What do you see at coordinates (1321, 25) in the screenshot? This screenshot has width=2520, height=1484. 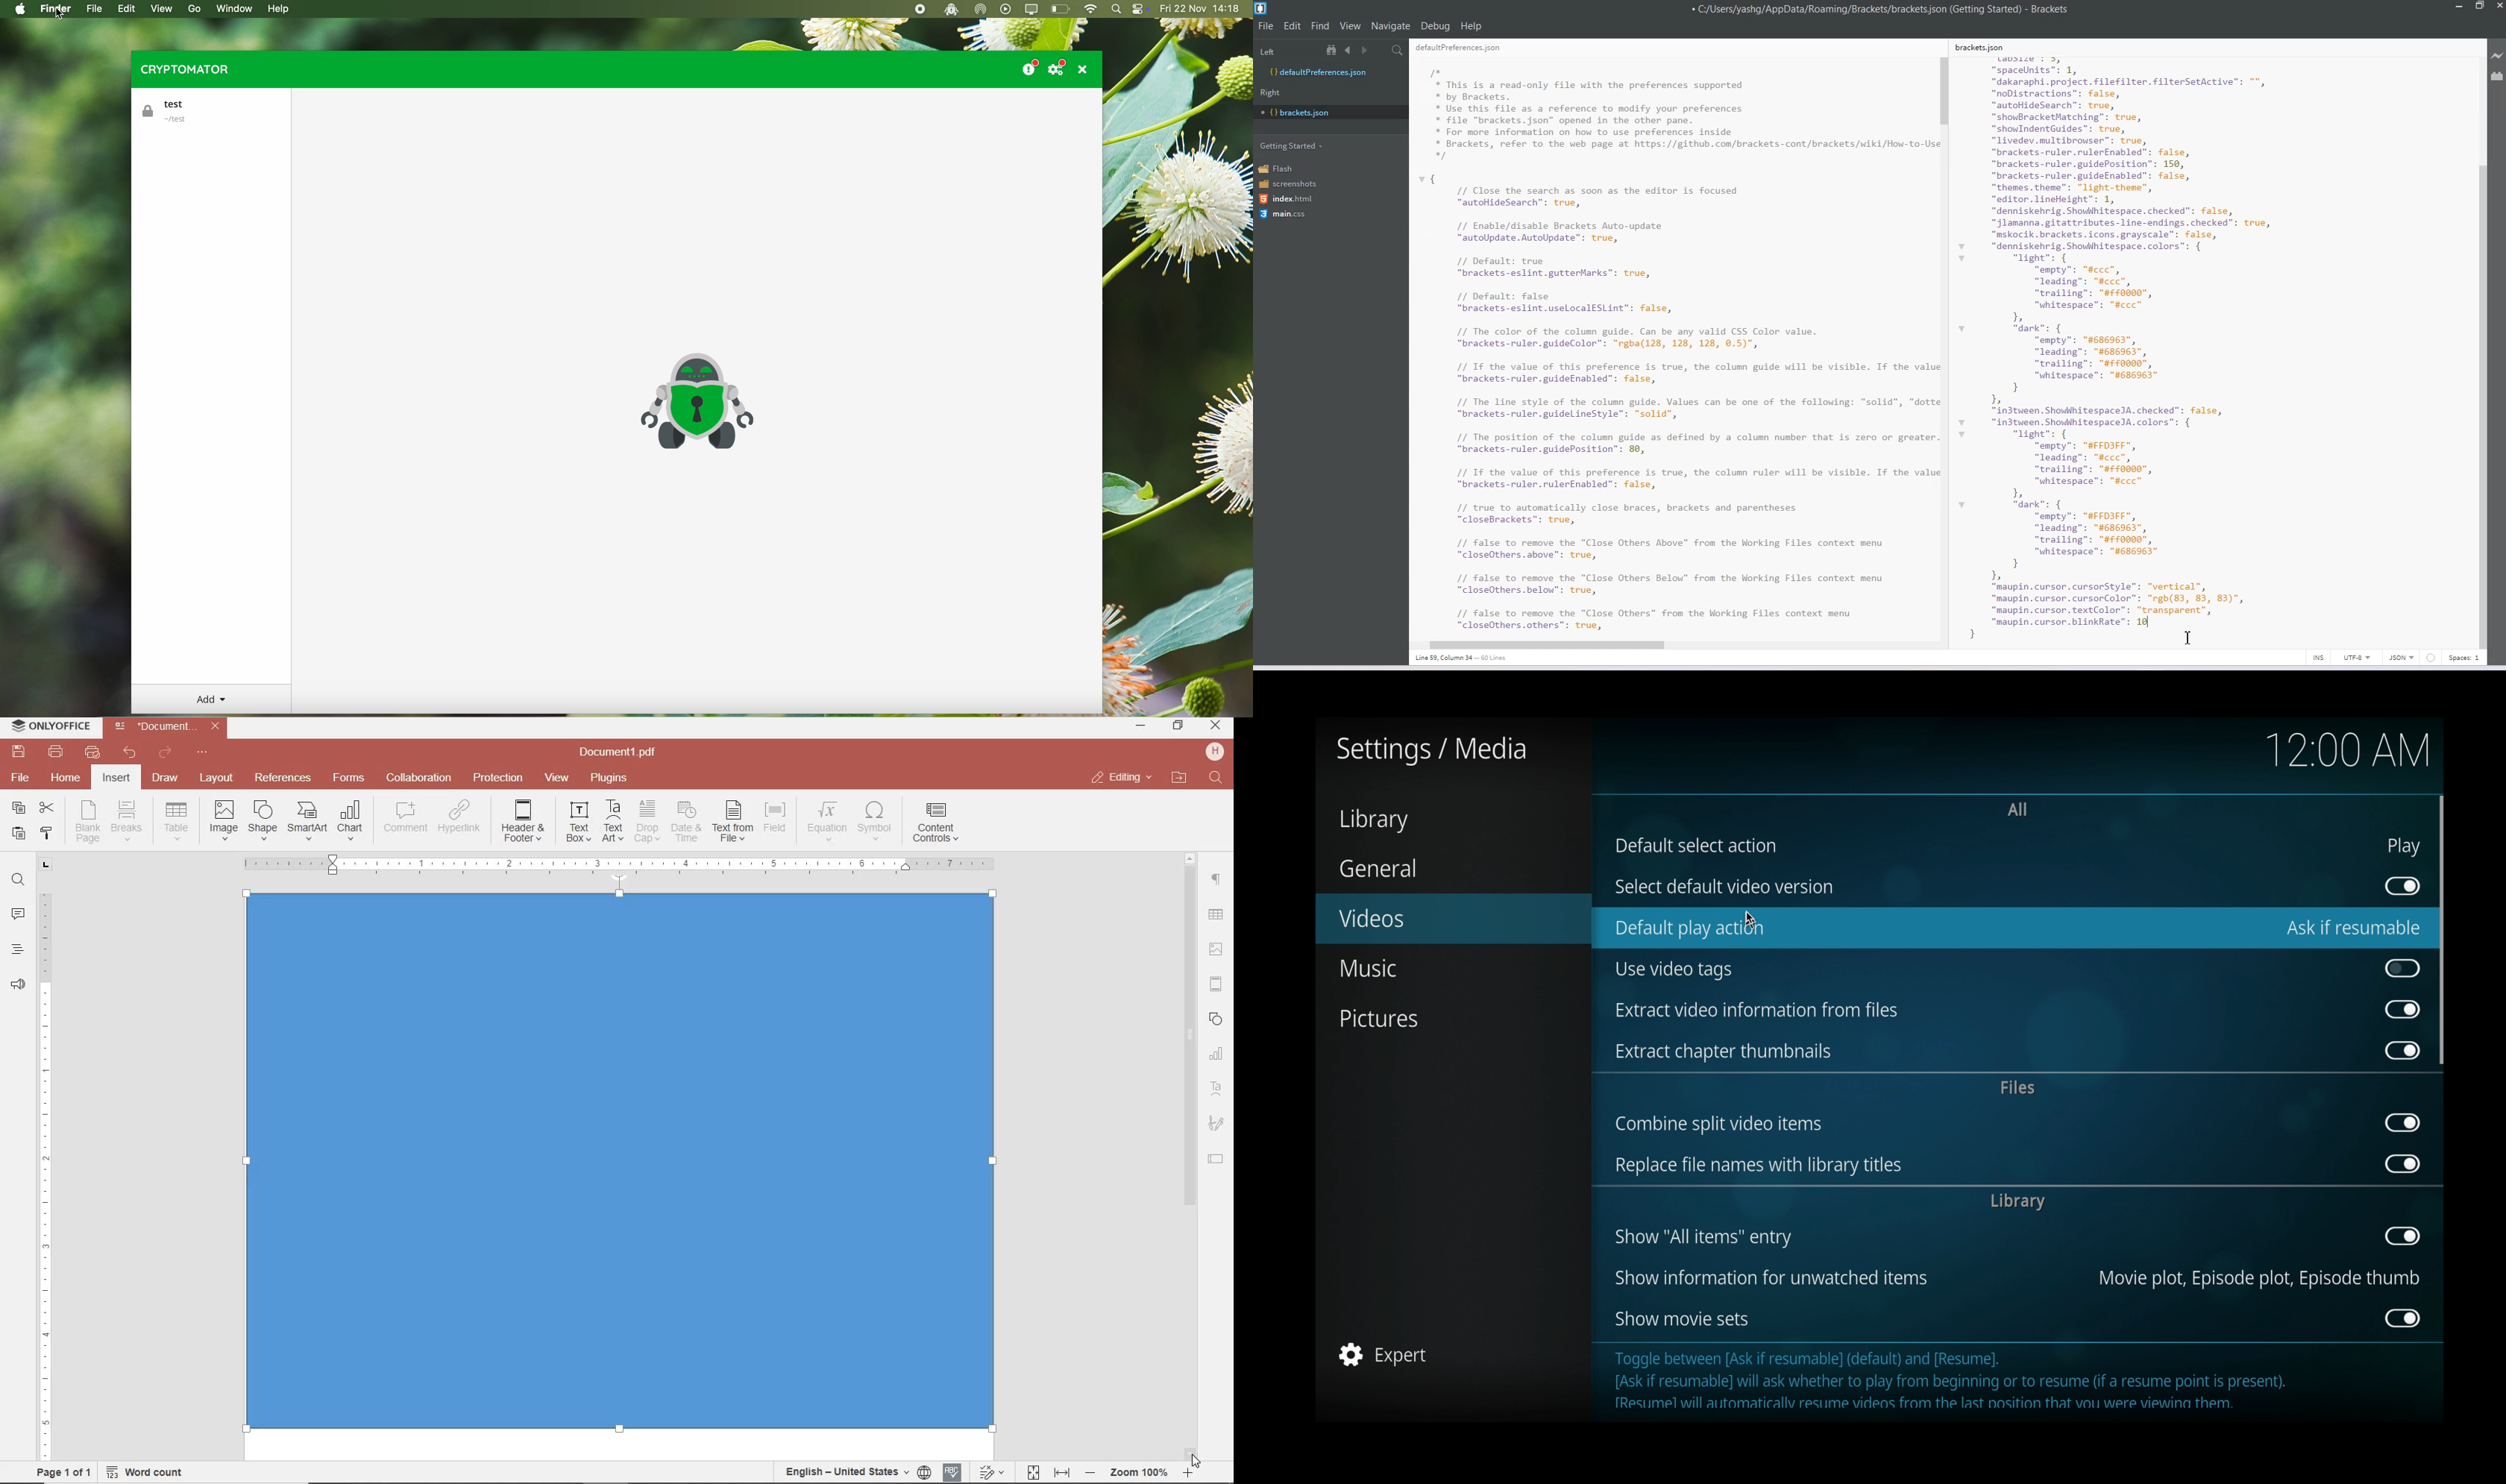 I see `Find` at bounding box center [1321, 25].